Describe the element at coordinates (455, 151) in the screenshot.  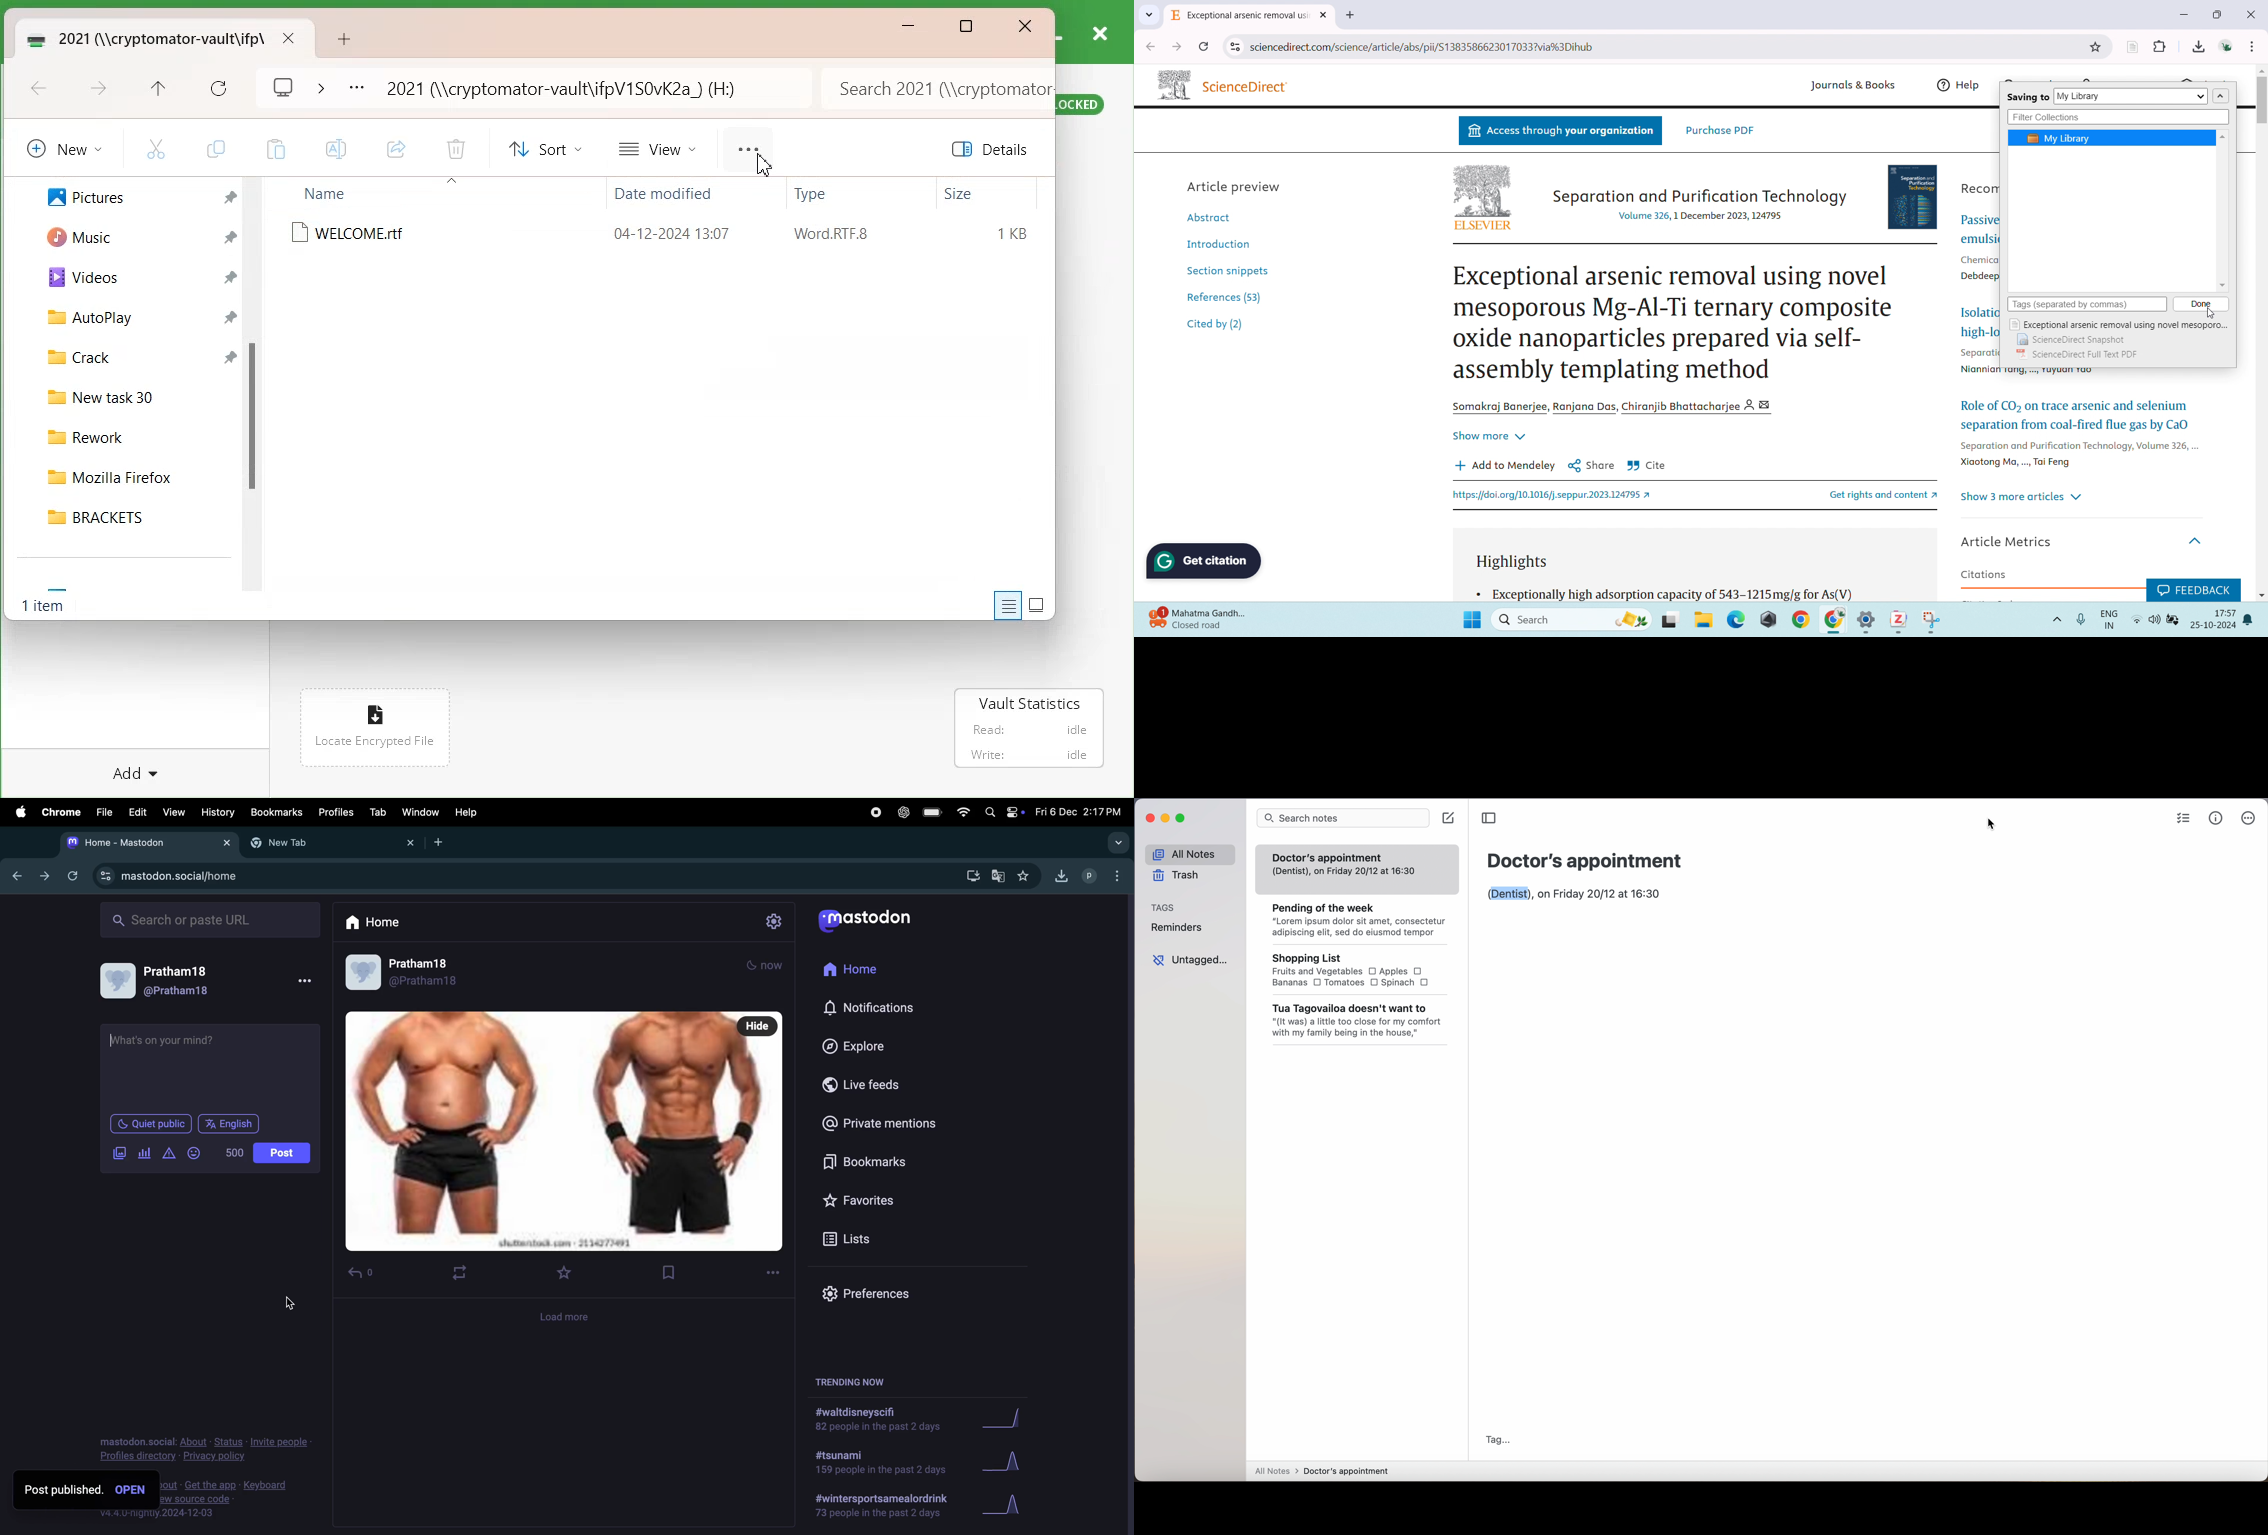
I see `Delete` at that location.